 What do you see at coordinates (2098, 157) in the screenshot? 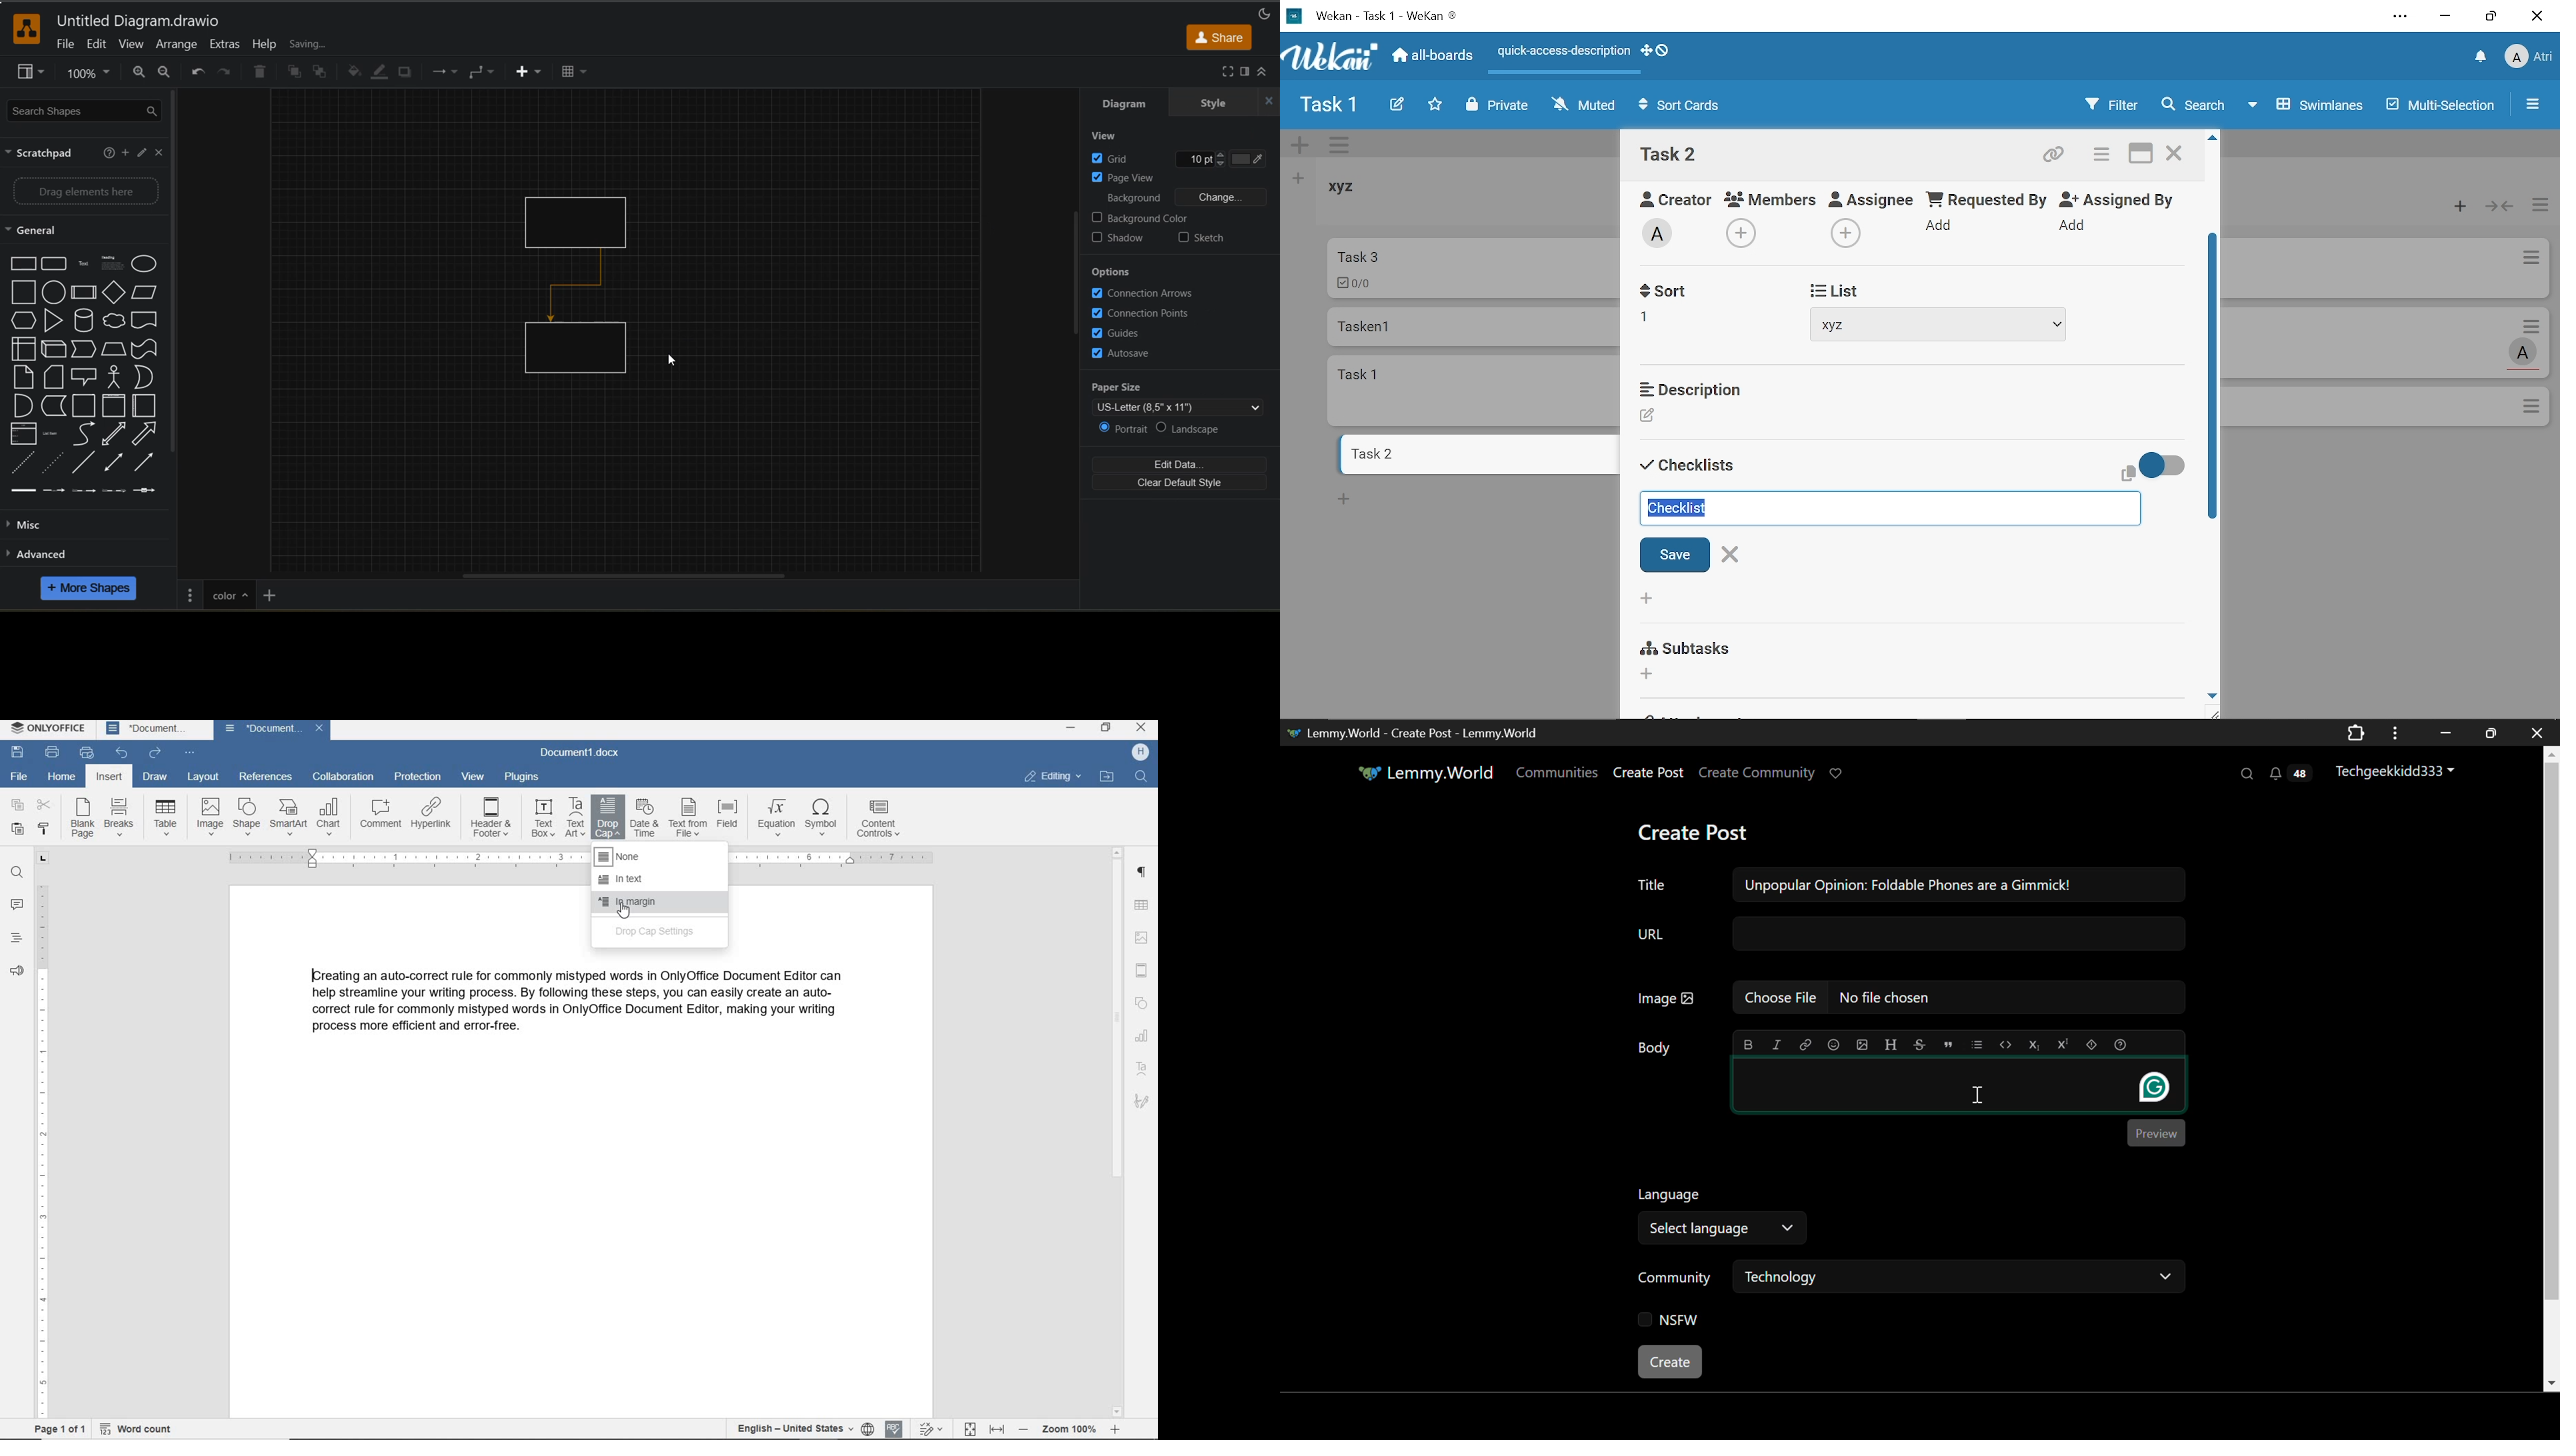
I see `Card actions` at bounding box center [2098, 157].